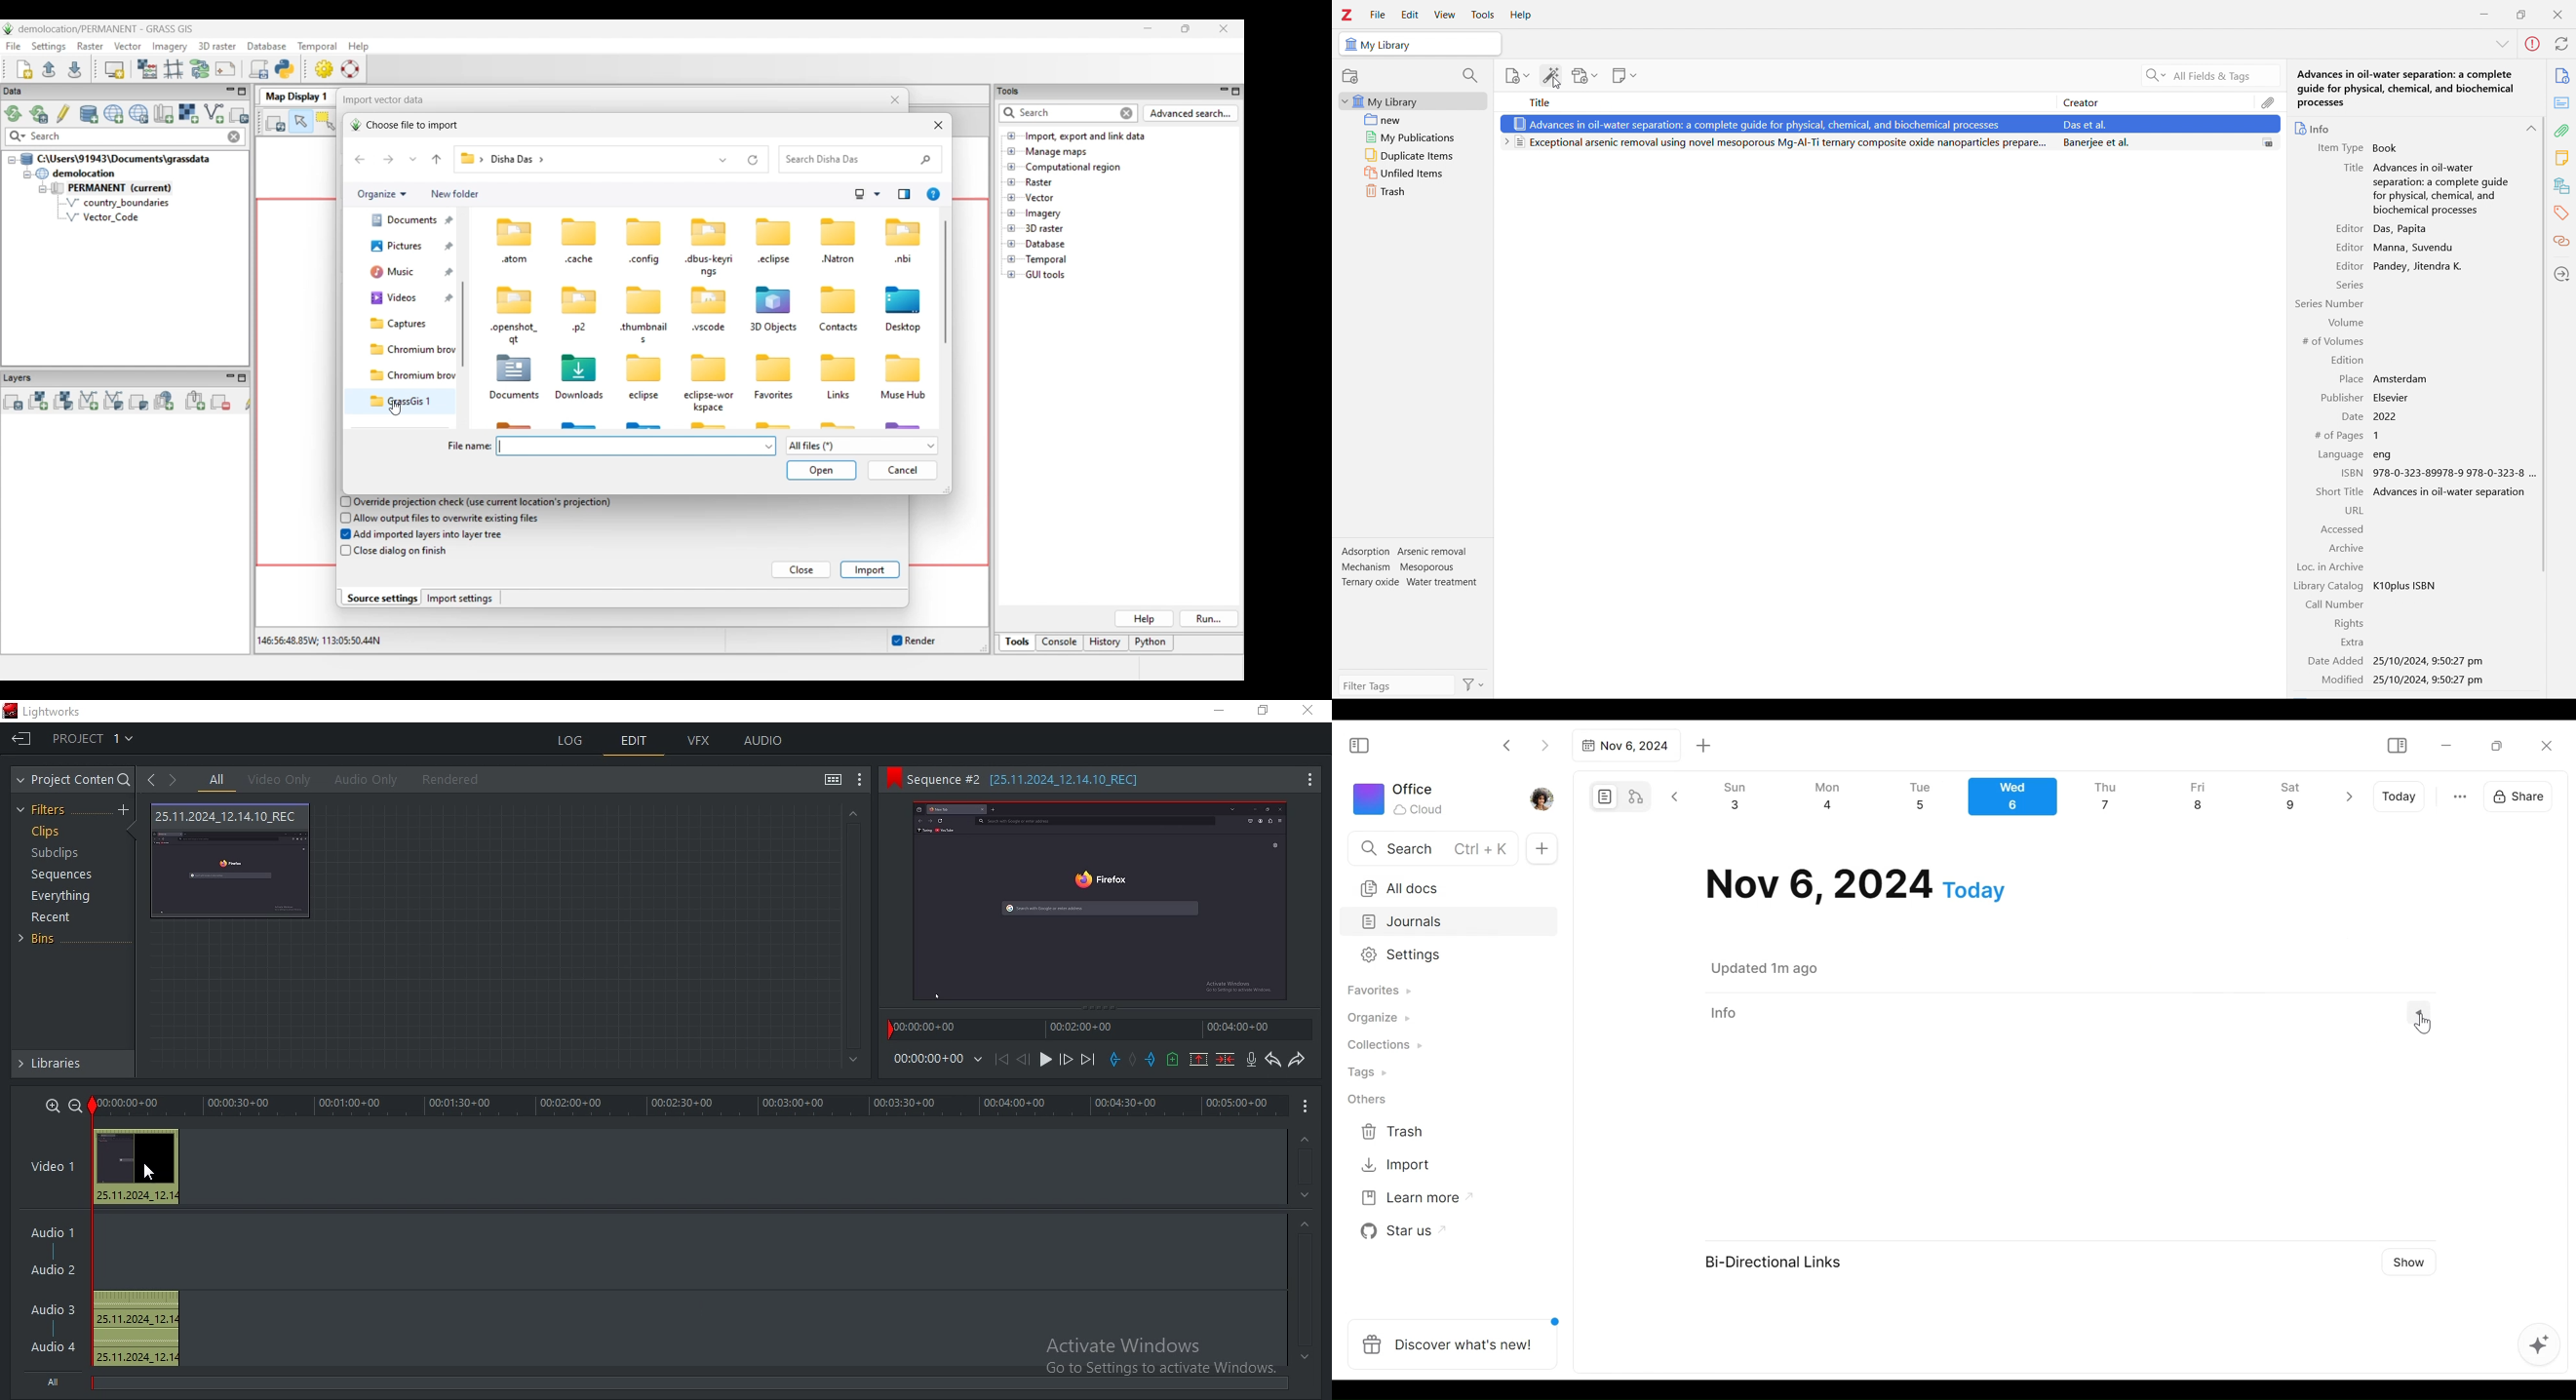 Image resolution: width=2576 pixels, height=1400 pixels. Describe the element at coordinates (1350, 76) in the screenshot. I see `new collection` at that location.